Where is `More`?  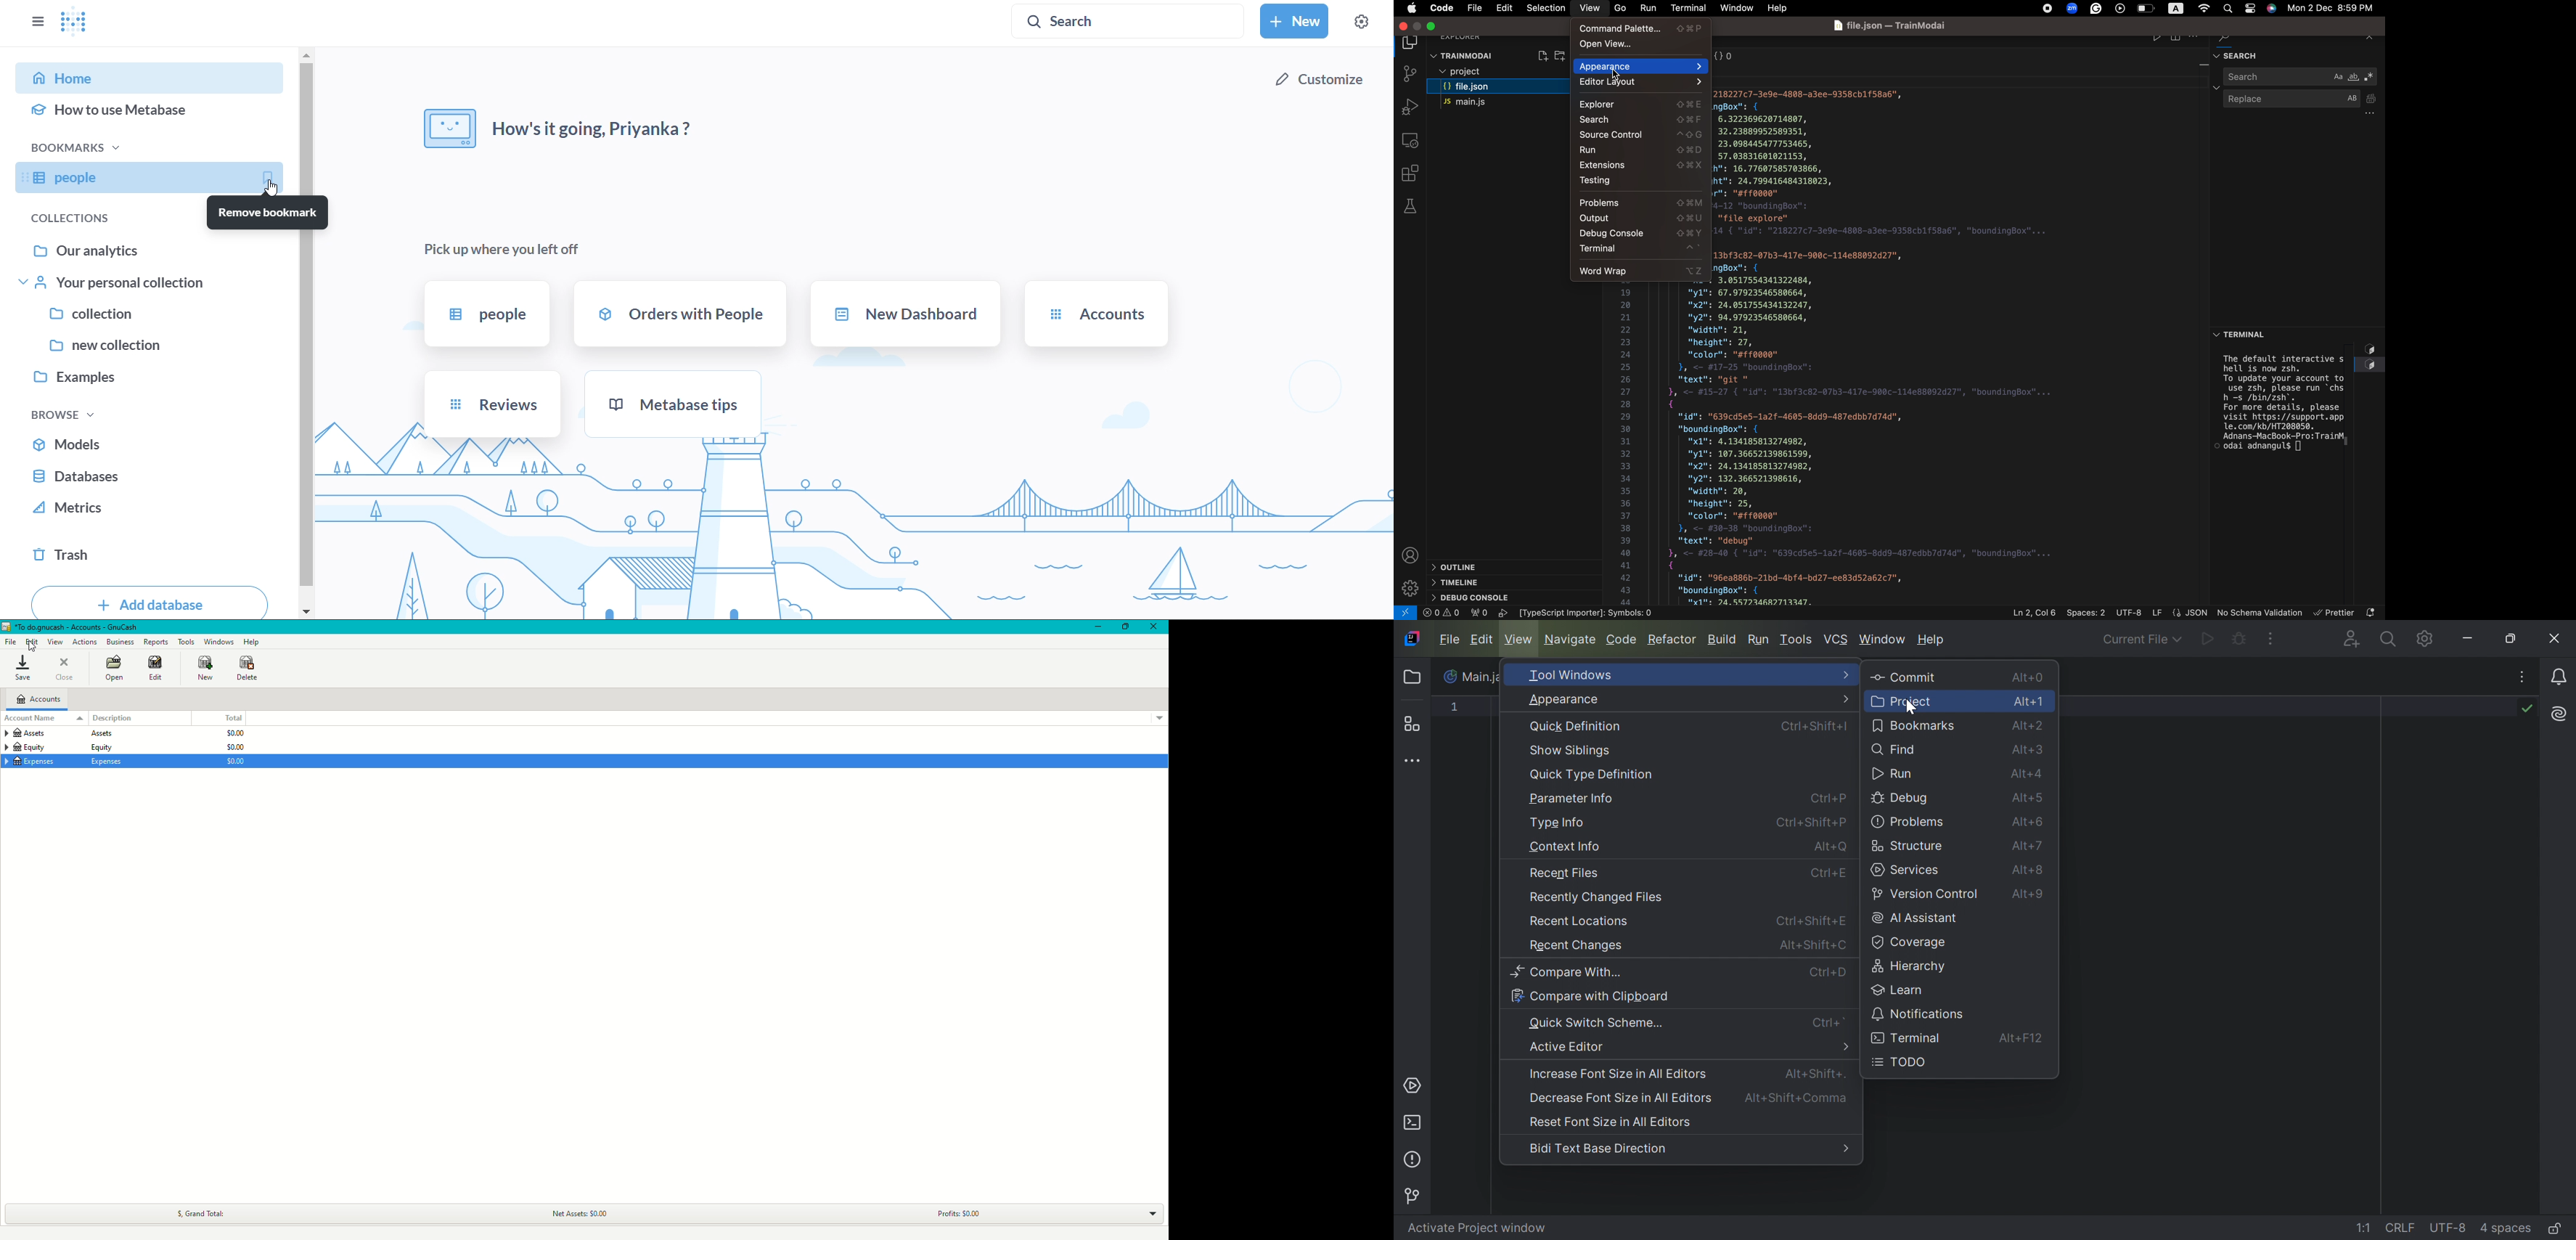
More is located at coordinates (1847, 699).